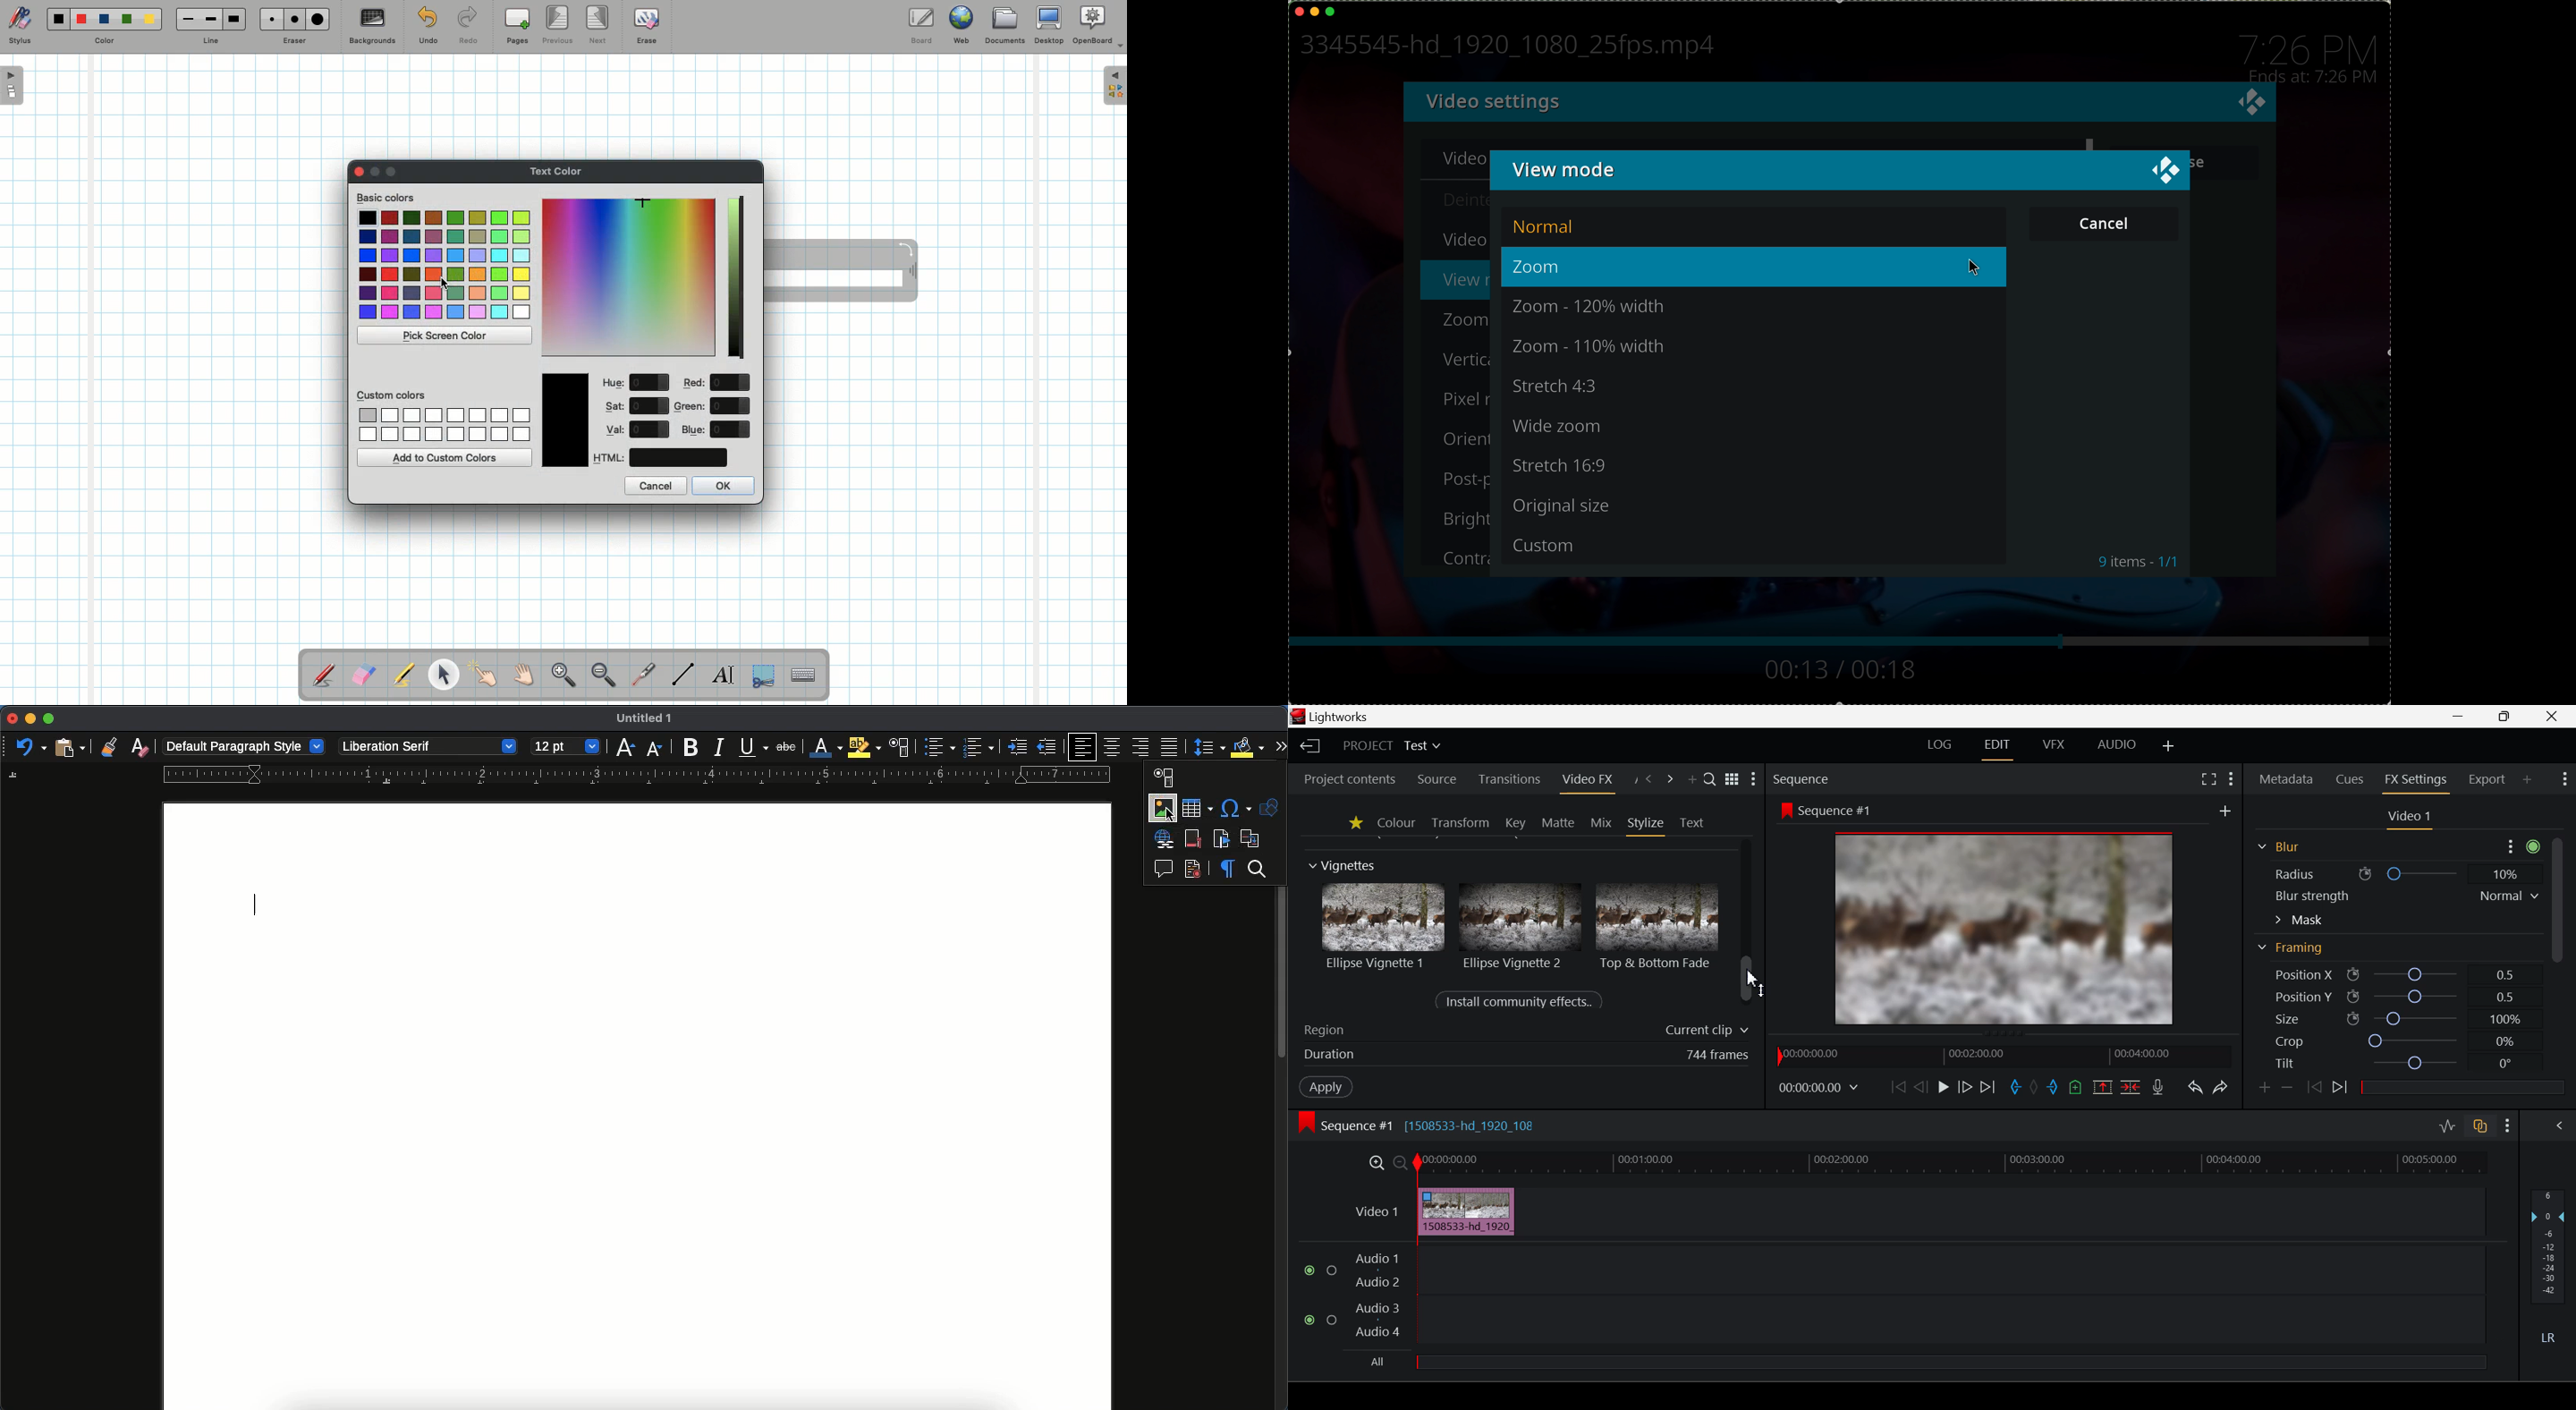 Image resolution: width=2576 pixels, height=1428 pixels. I want to click on default paragraph style, so click(246, 747).